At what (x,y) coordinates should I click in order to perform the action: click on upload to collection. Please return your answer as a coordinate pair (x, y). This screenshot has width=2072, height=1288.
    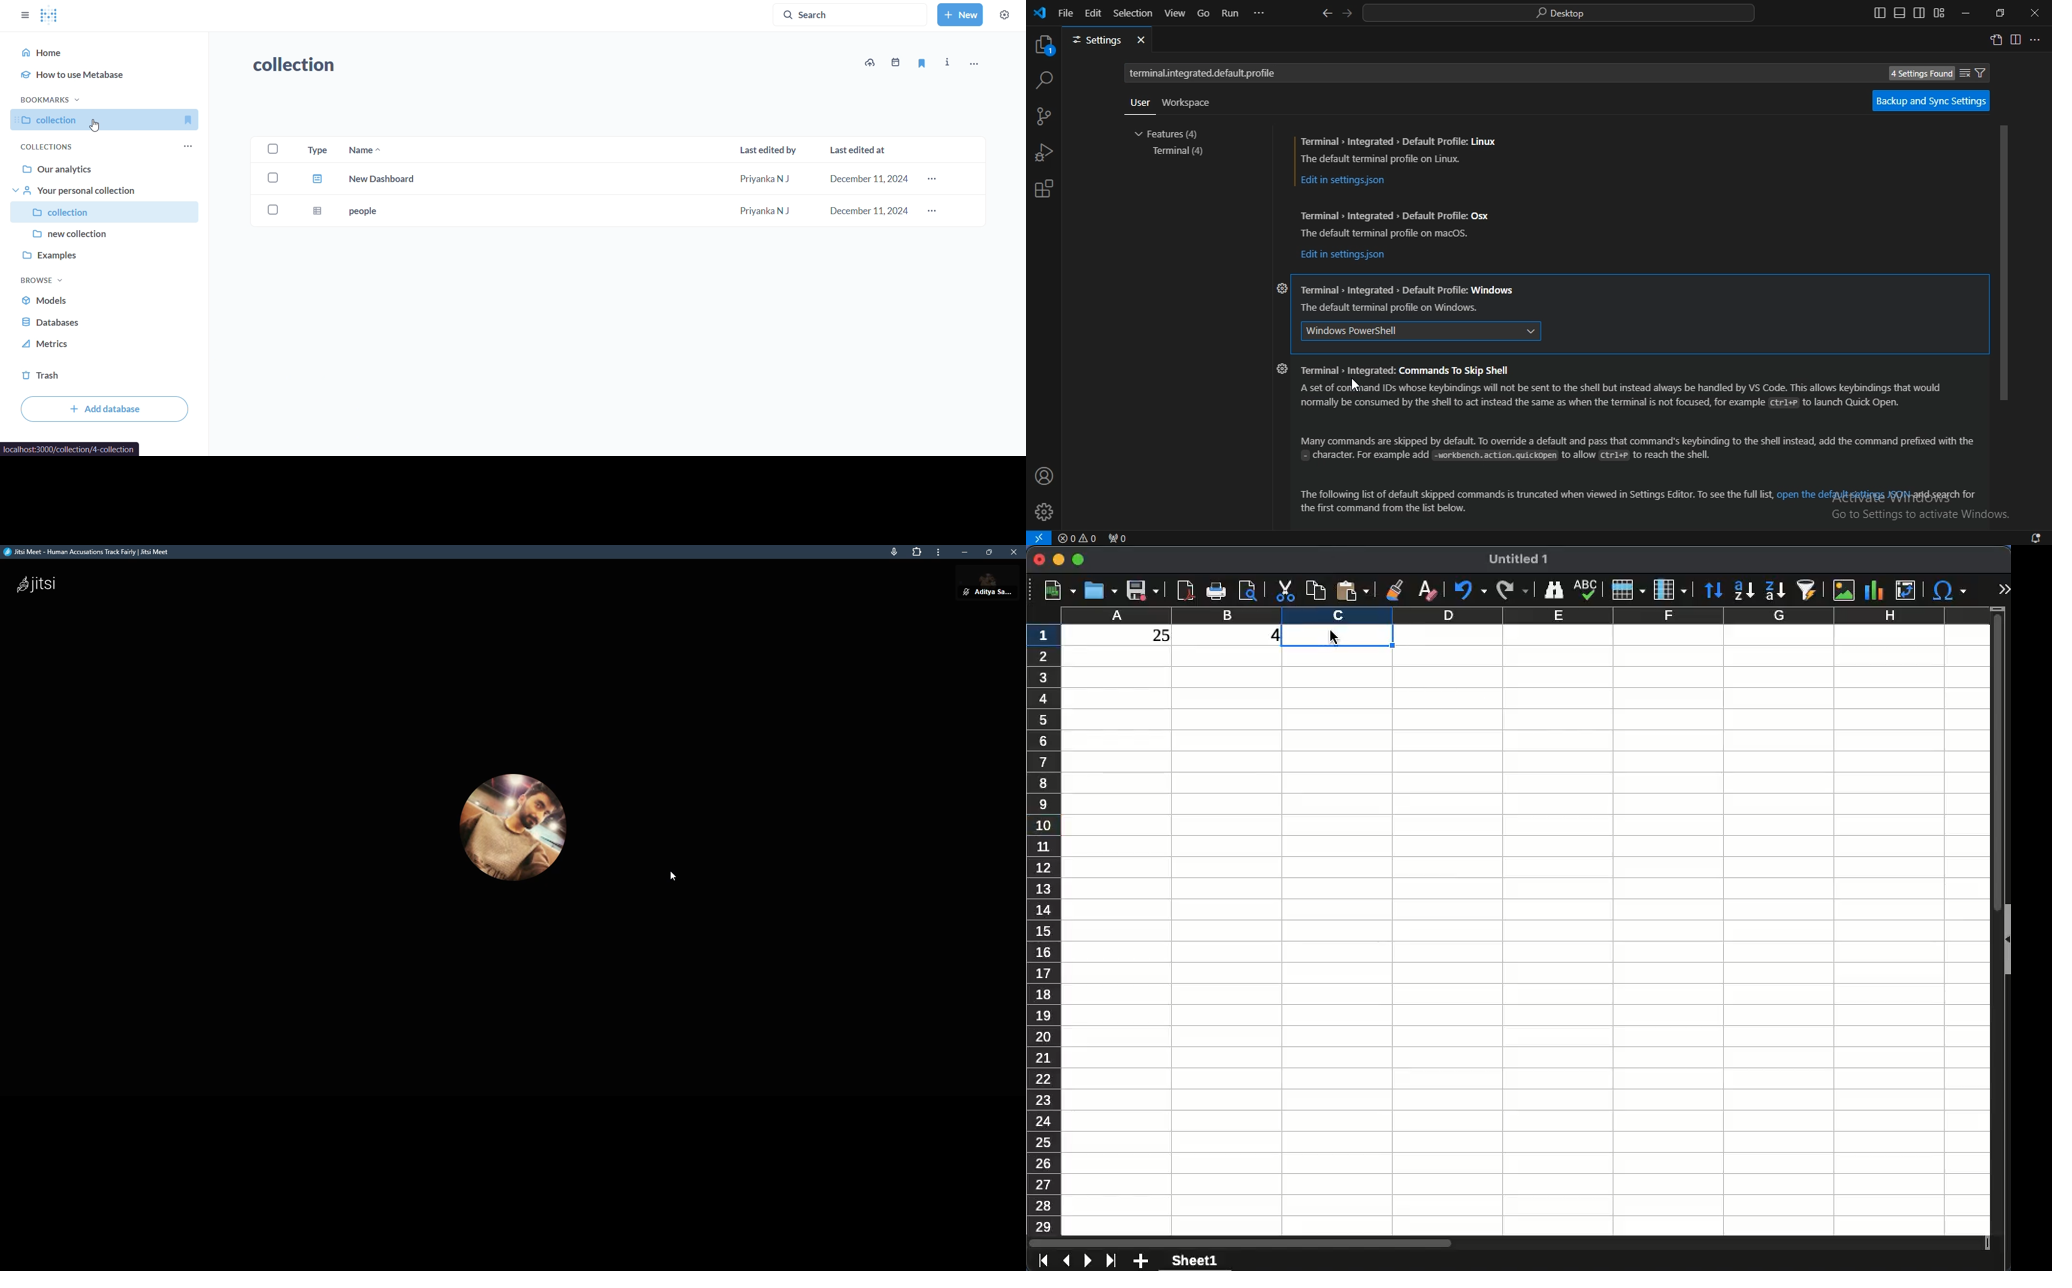
    Looking at the image, I should click on (871, 63).